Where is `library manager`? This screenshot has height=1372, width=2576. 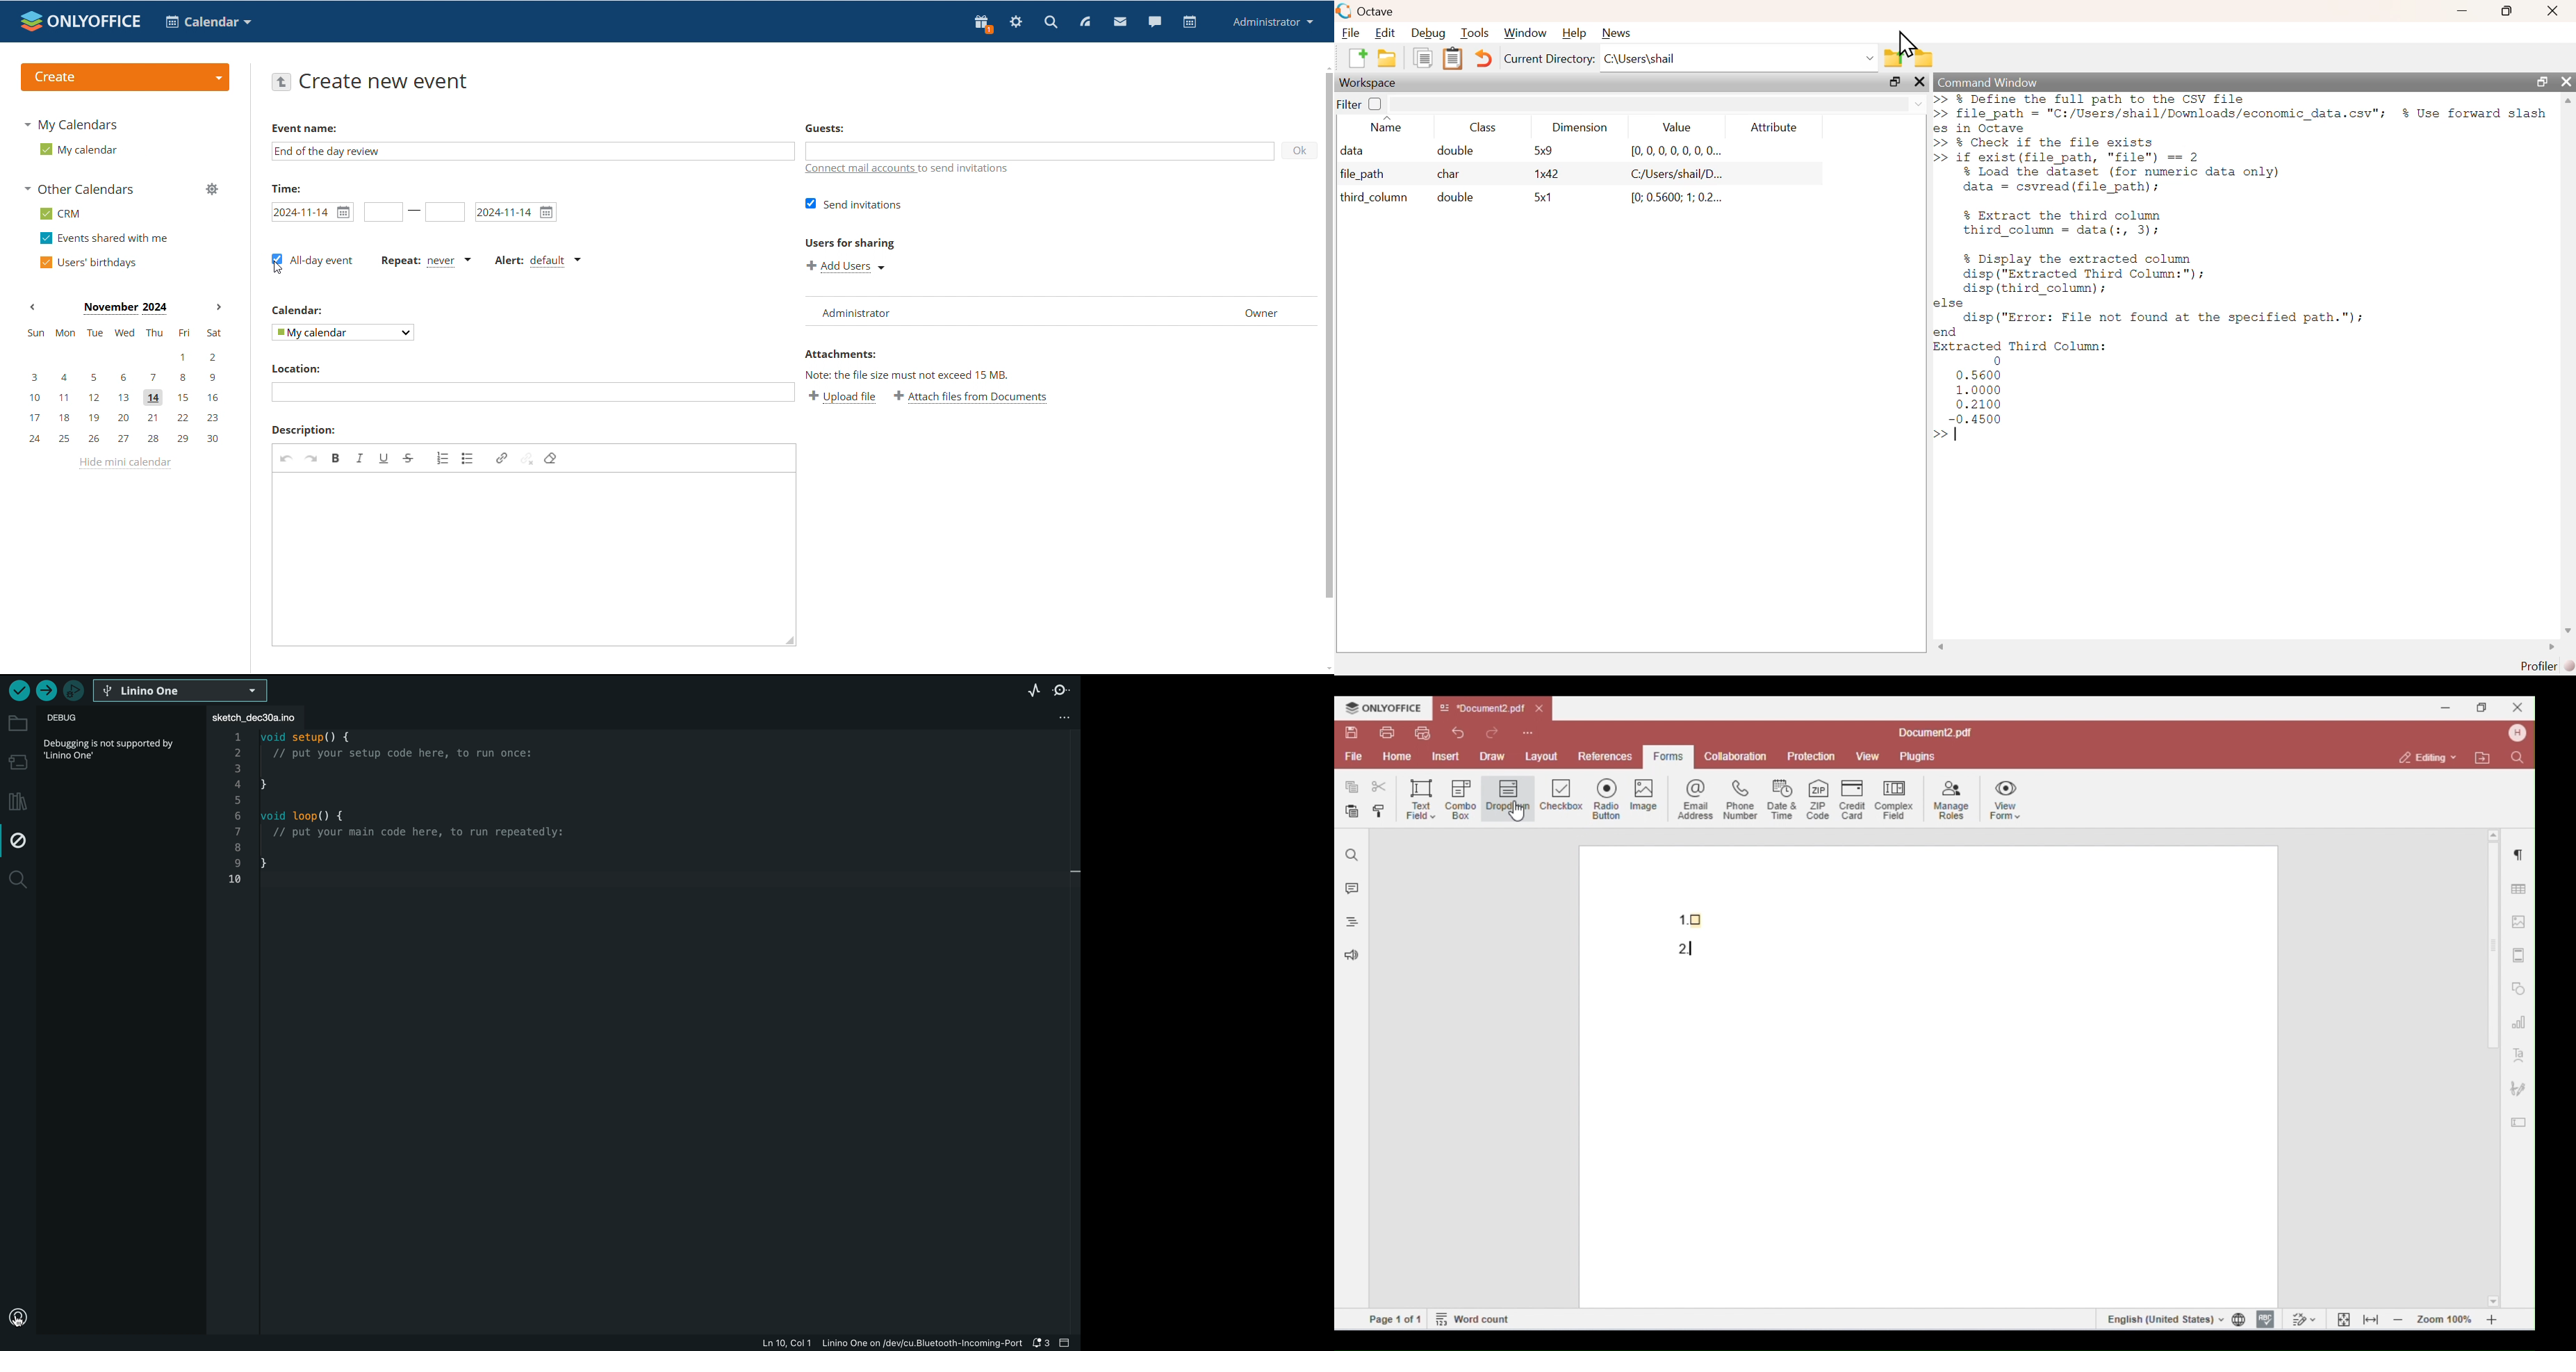
library manager is located at coordinates (18, 797).